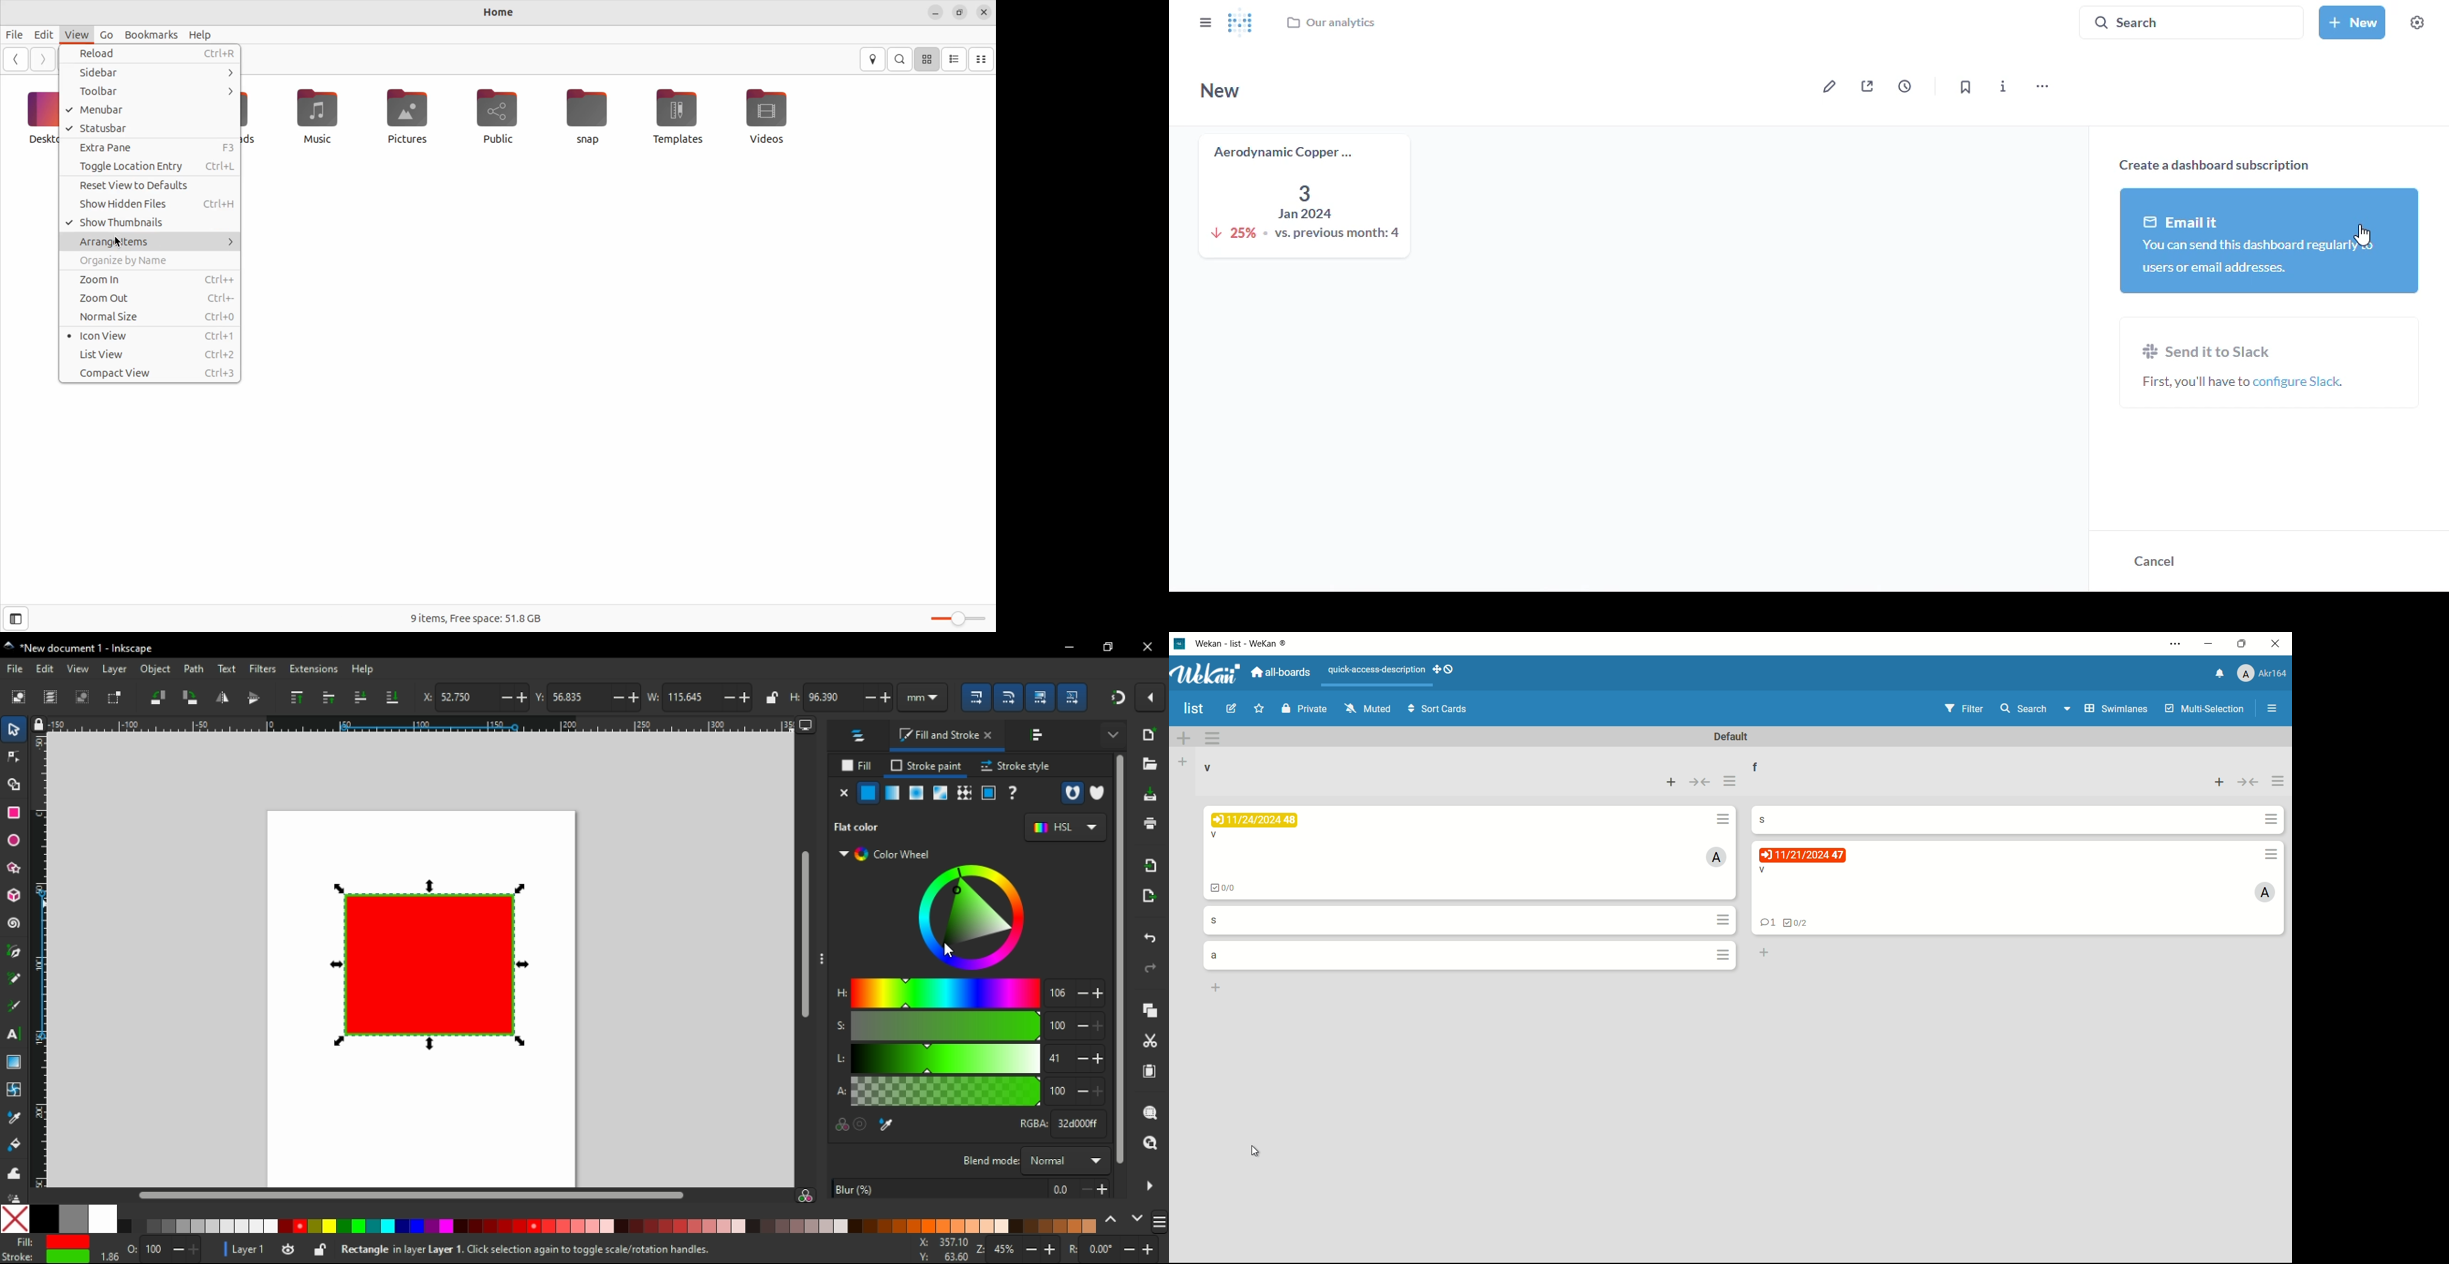 This screenshot has width=2464, height=1288. I want to click on cursor, so click(2361, 235).